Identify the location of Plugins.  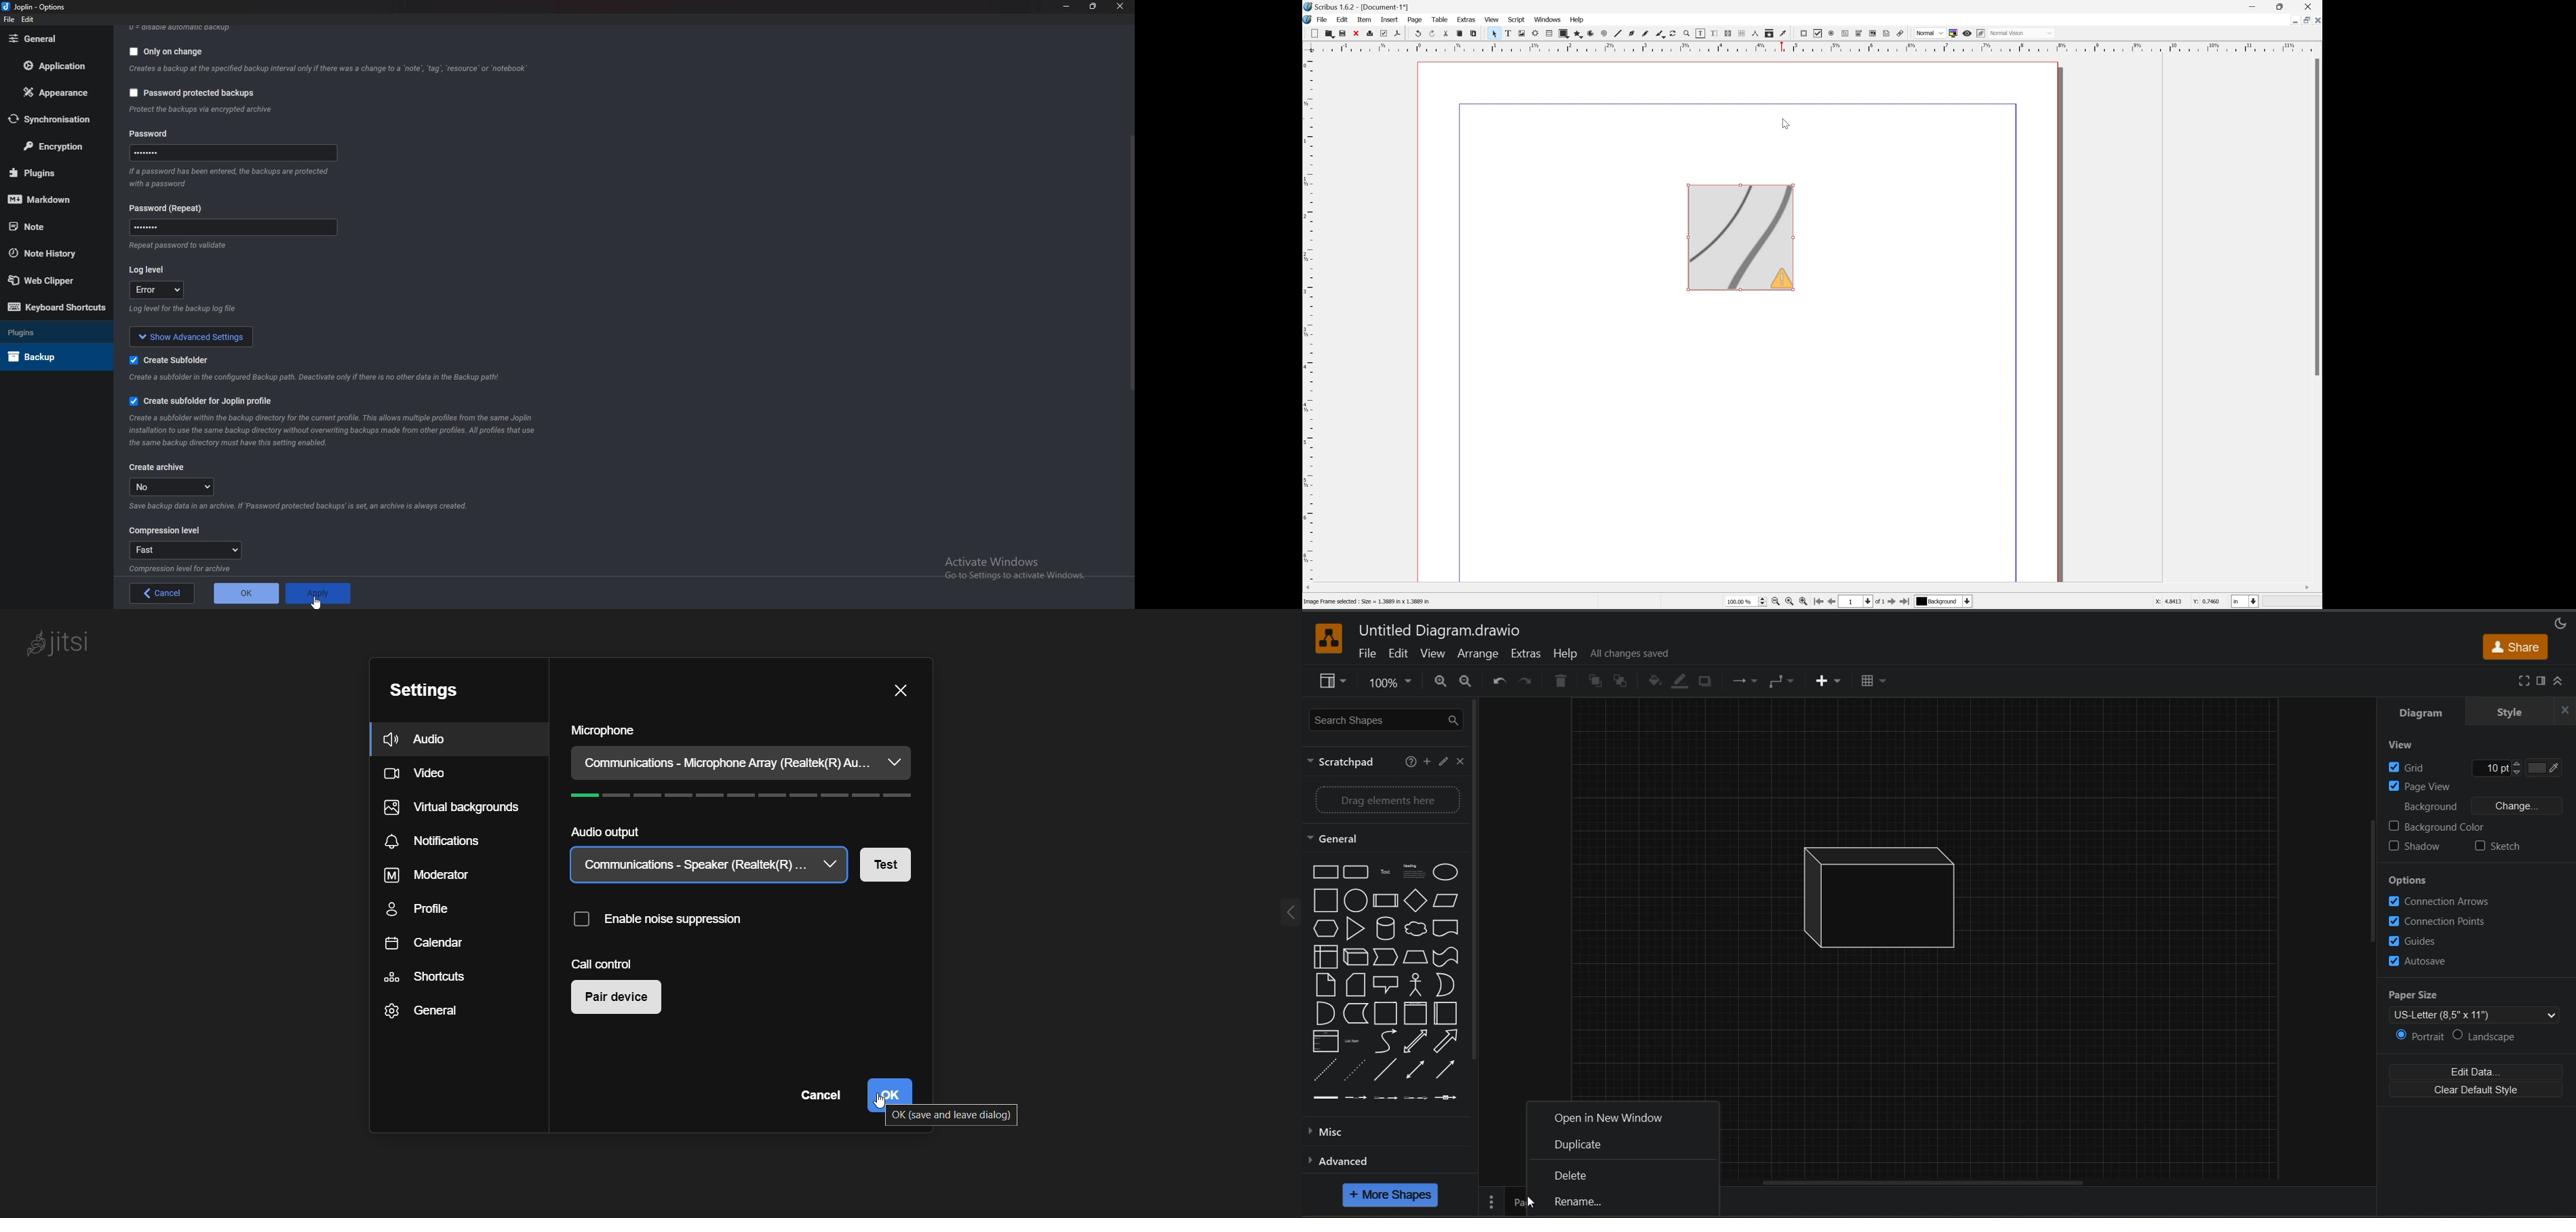
(51, 173).